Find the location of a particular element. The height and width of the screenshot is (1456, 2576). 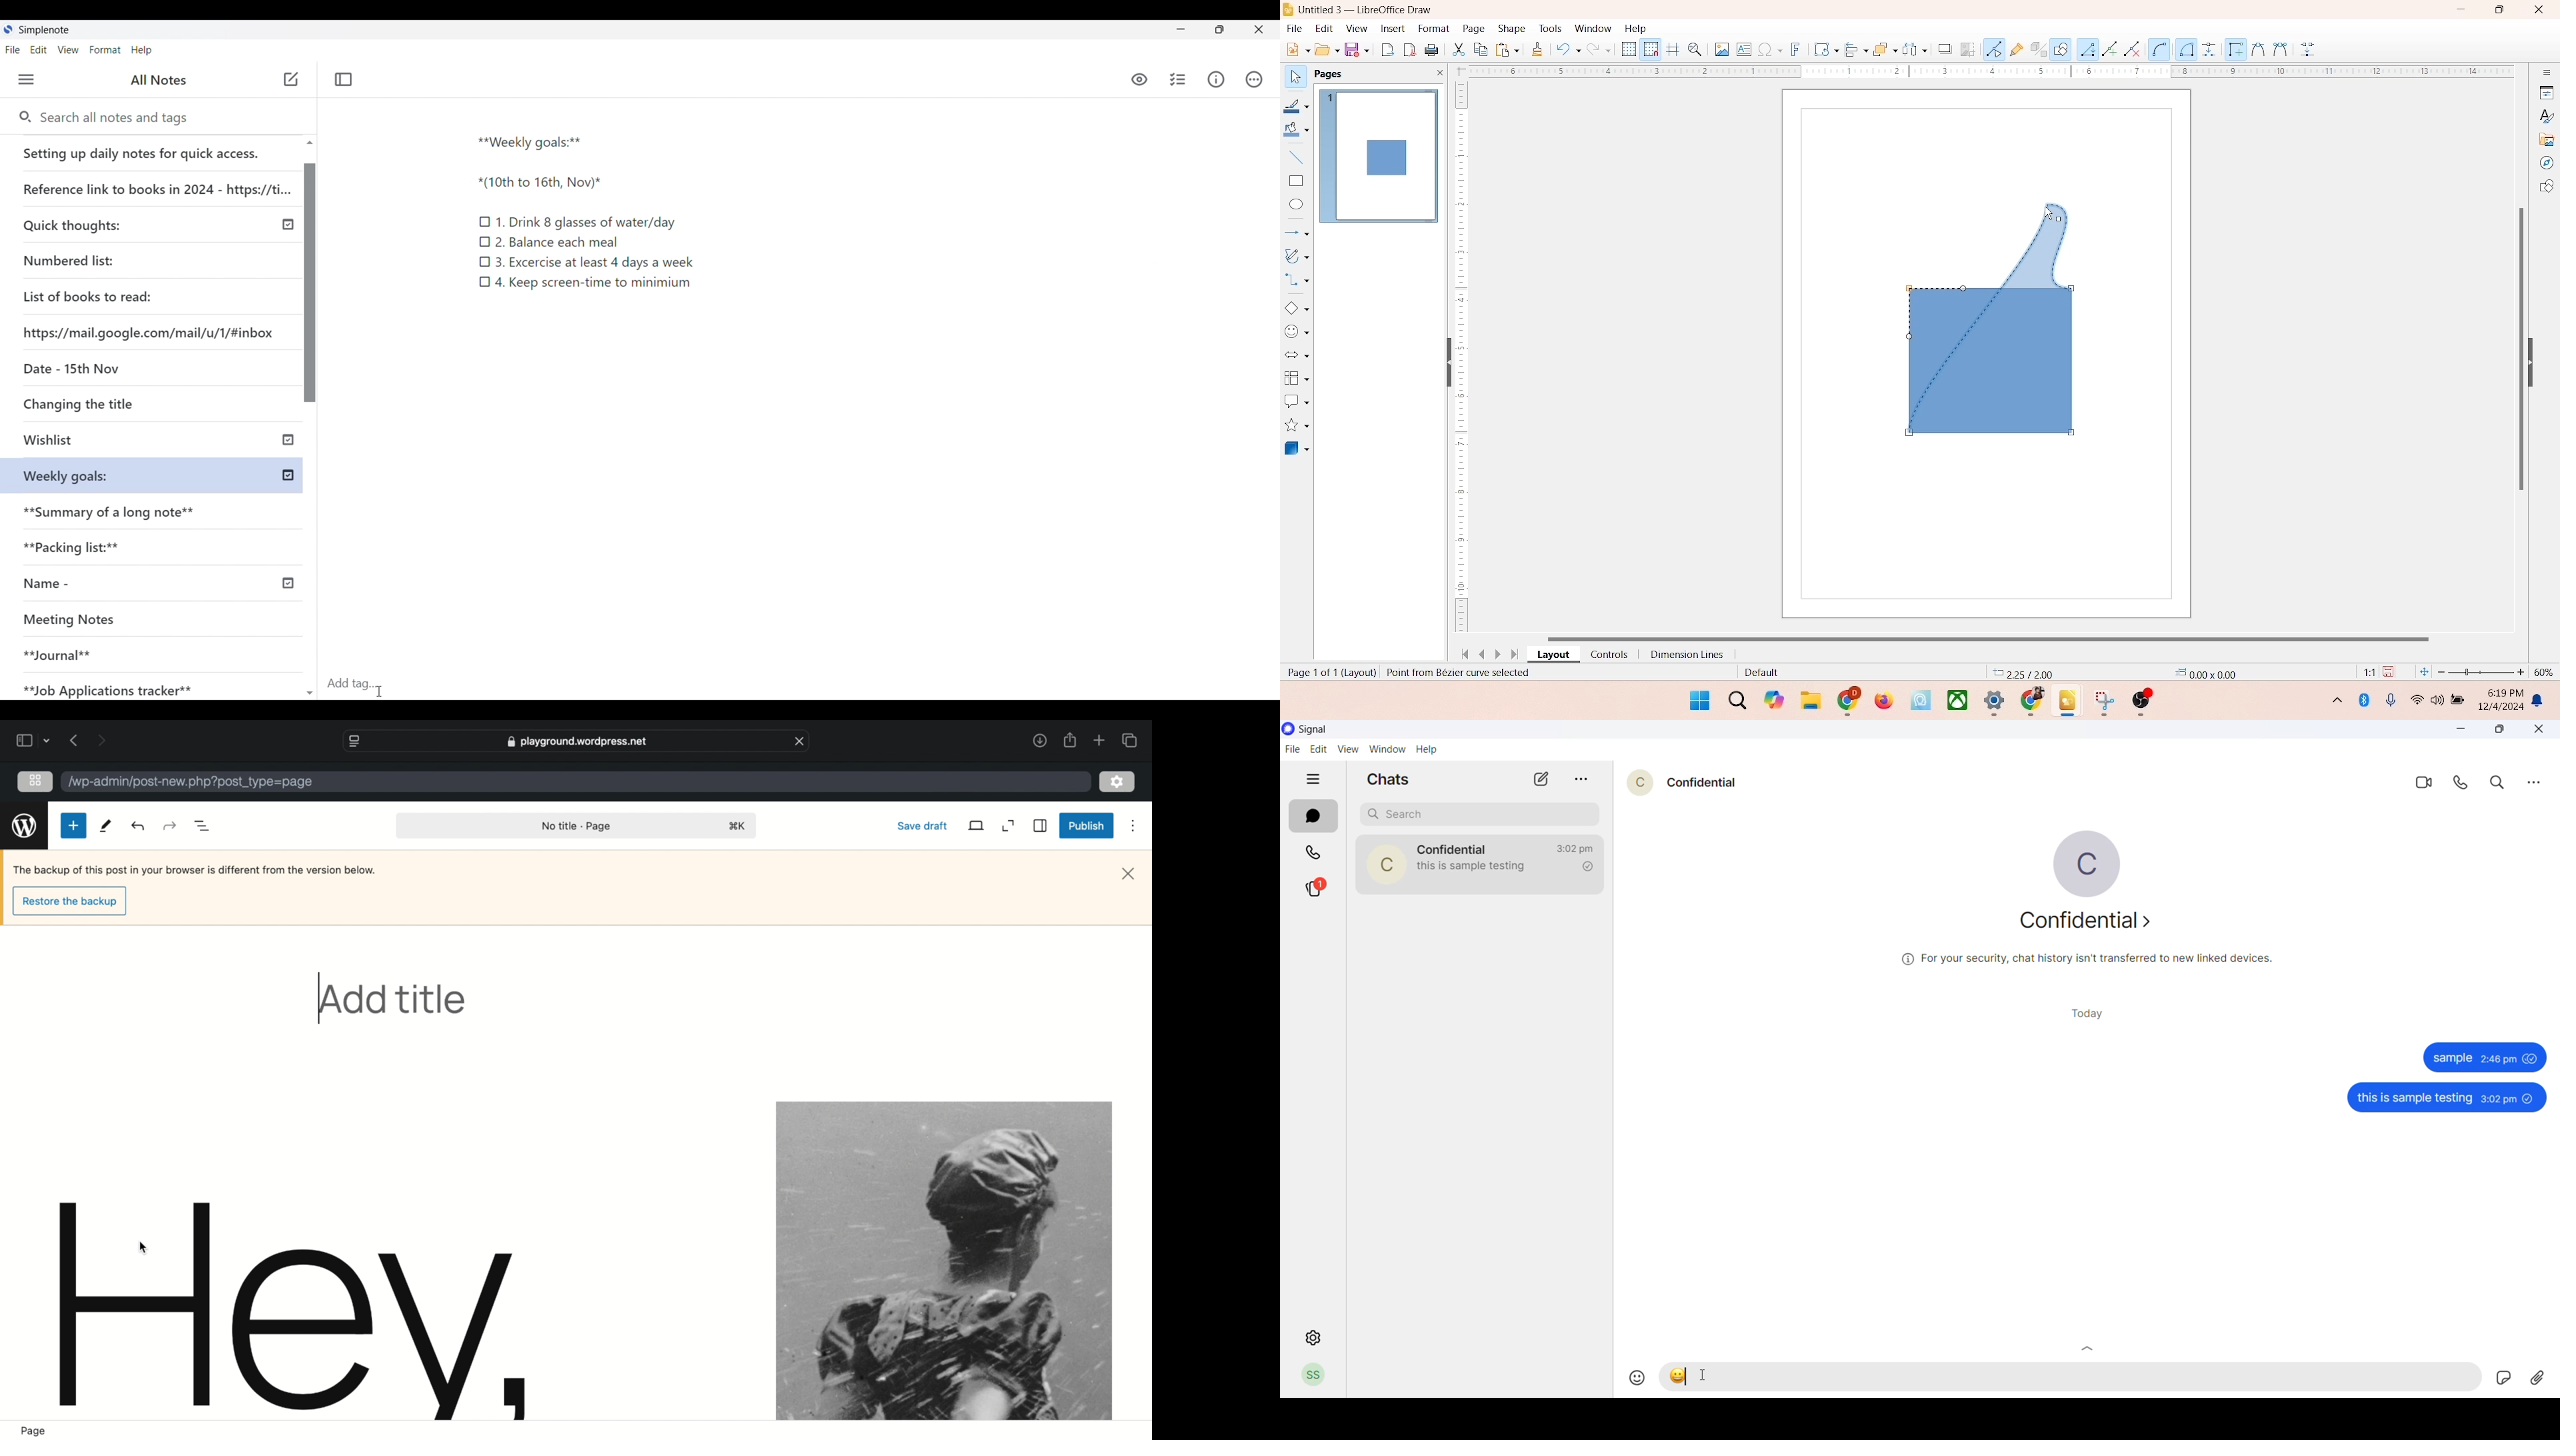

cut is located at coordinates (1459, 51).